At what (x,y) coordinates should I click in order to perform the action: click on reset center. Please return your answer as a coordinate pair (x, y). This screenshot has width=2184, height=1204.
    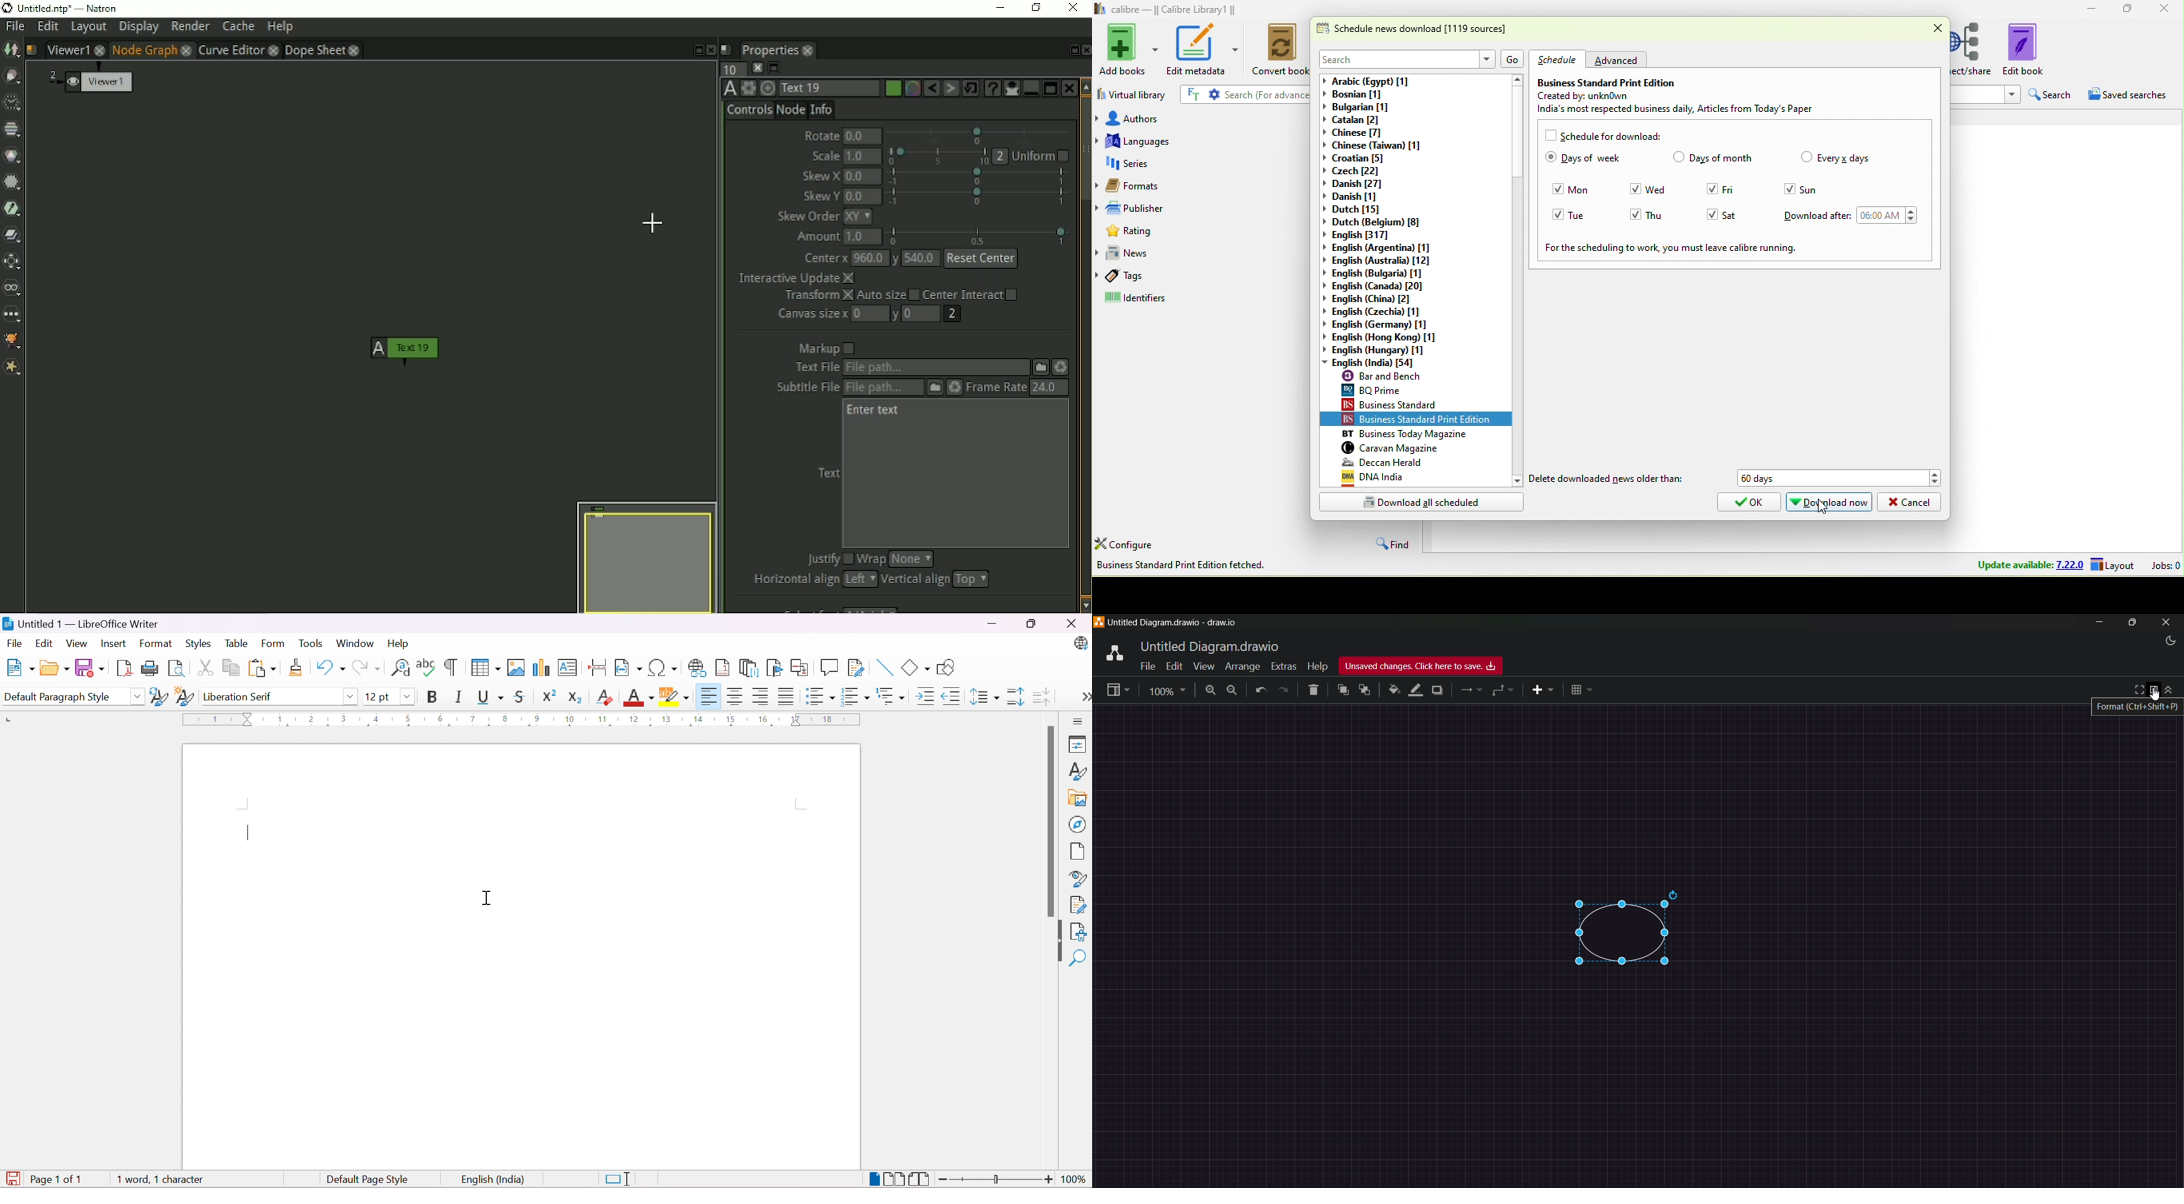
    Looking at the image, I should click on (981, 257).